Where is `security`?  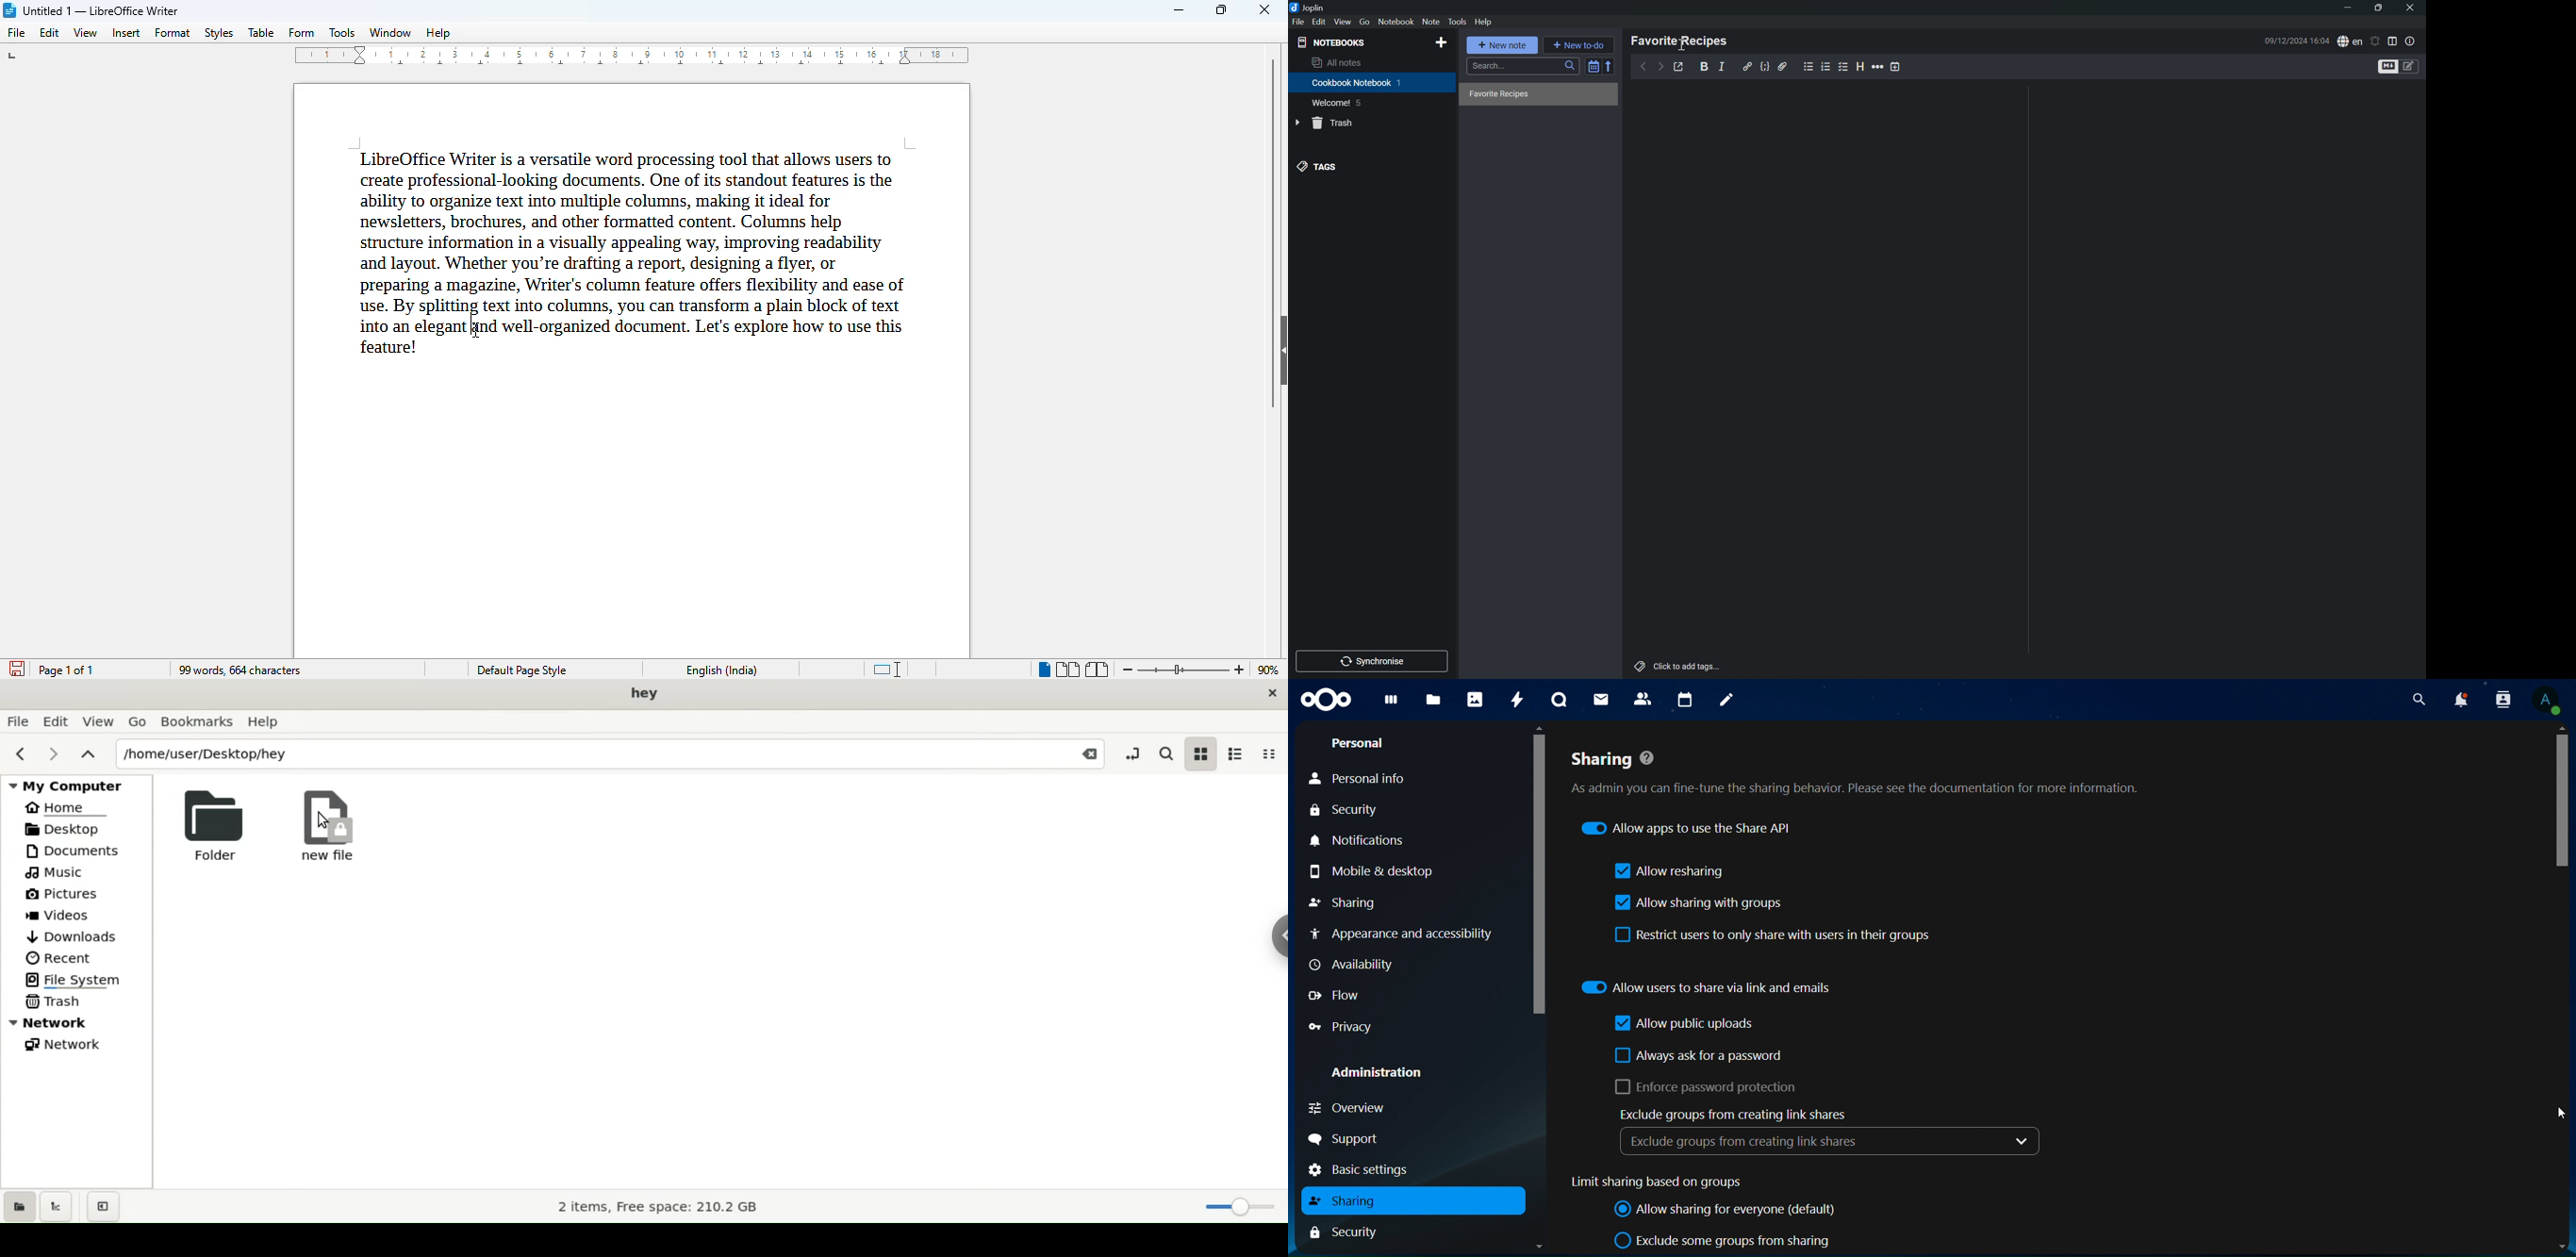 security is located at coordinates (1344, 1231).